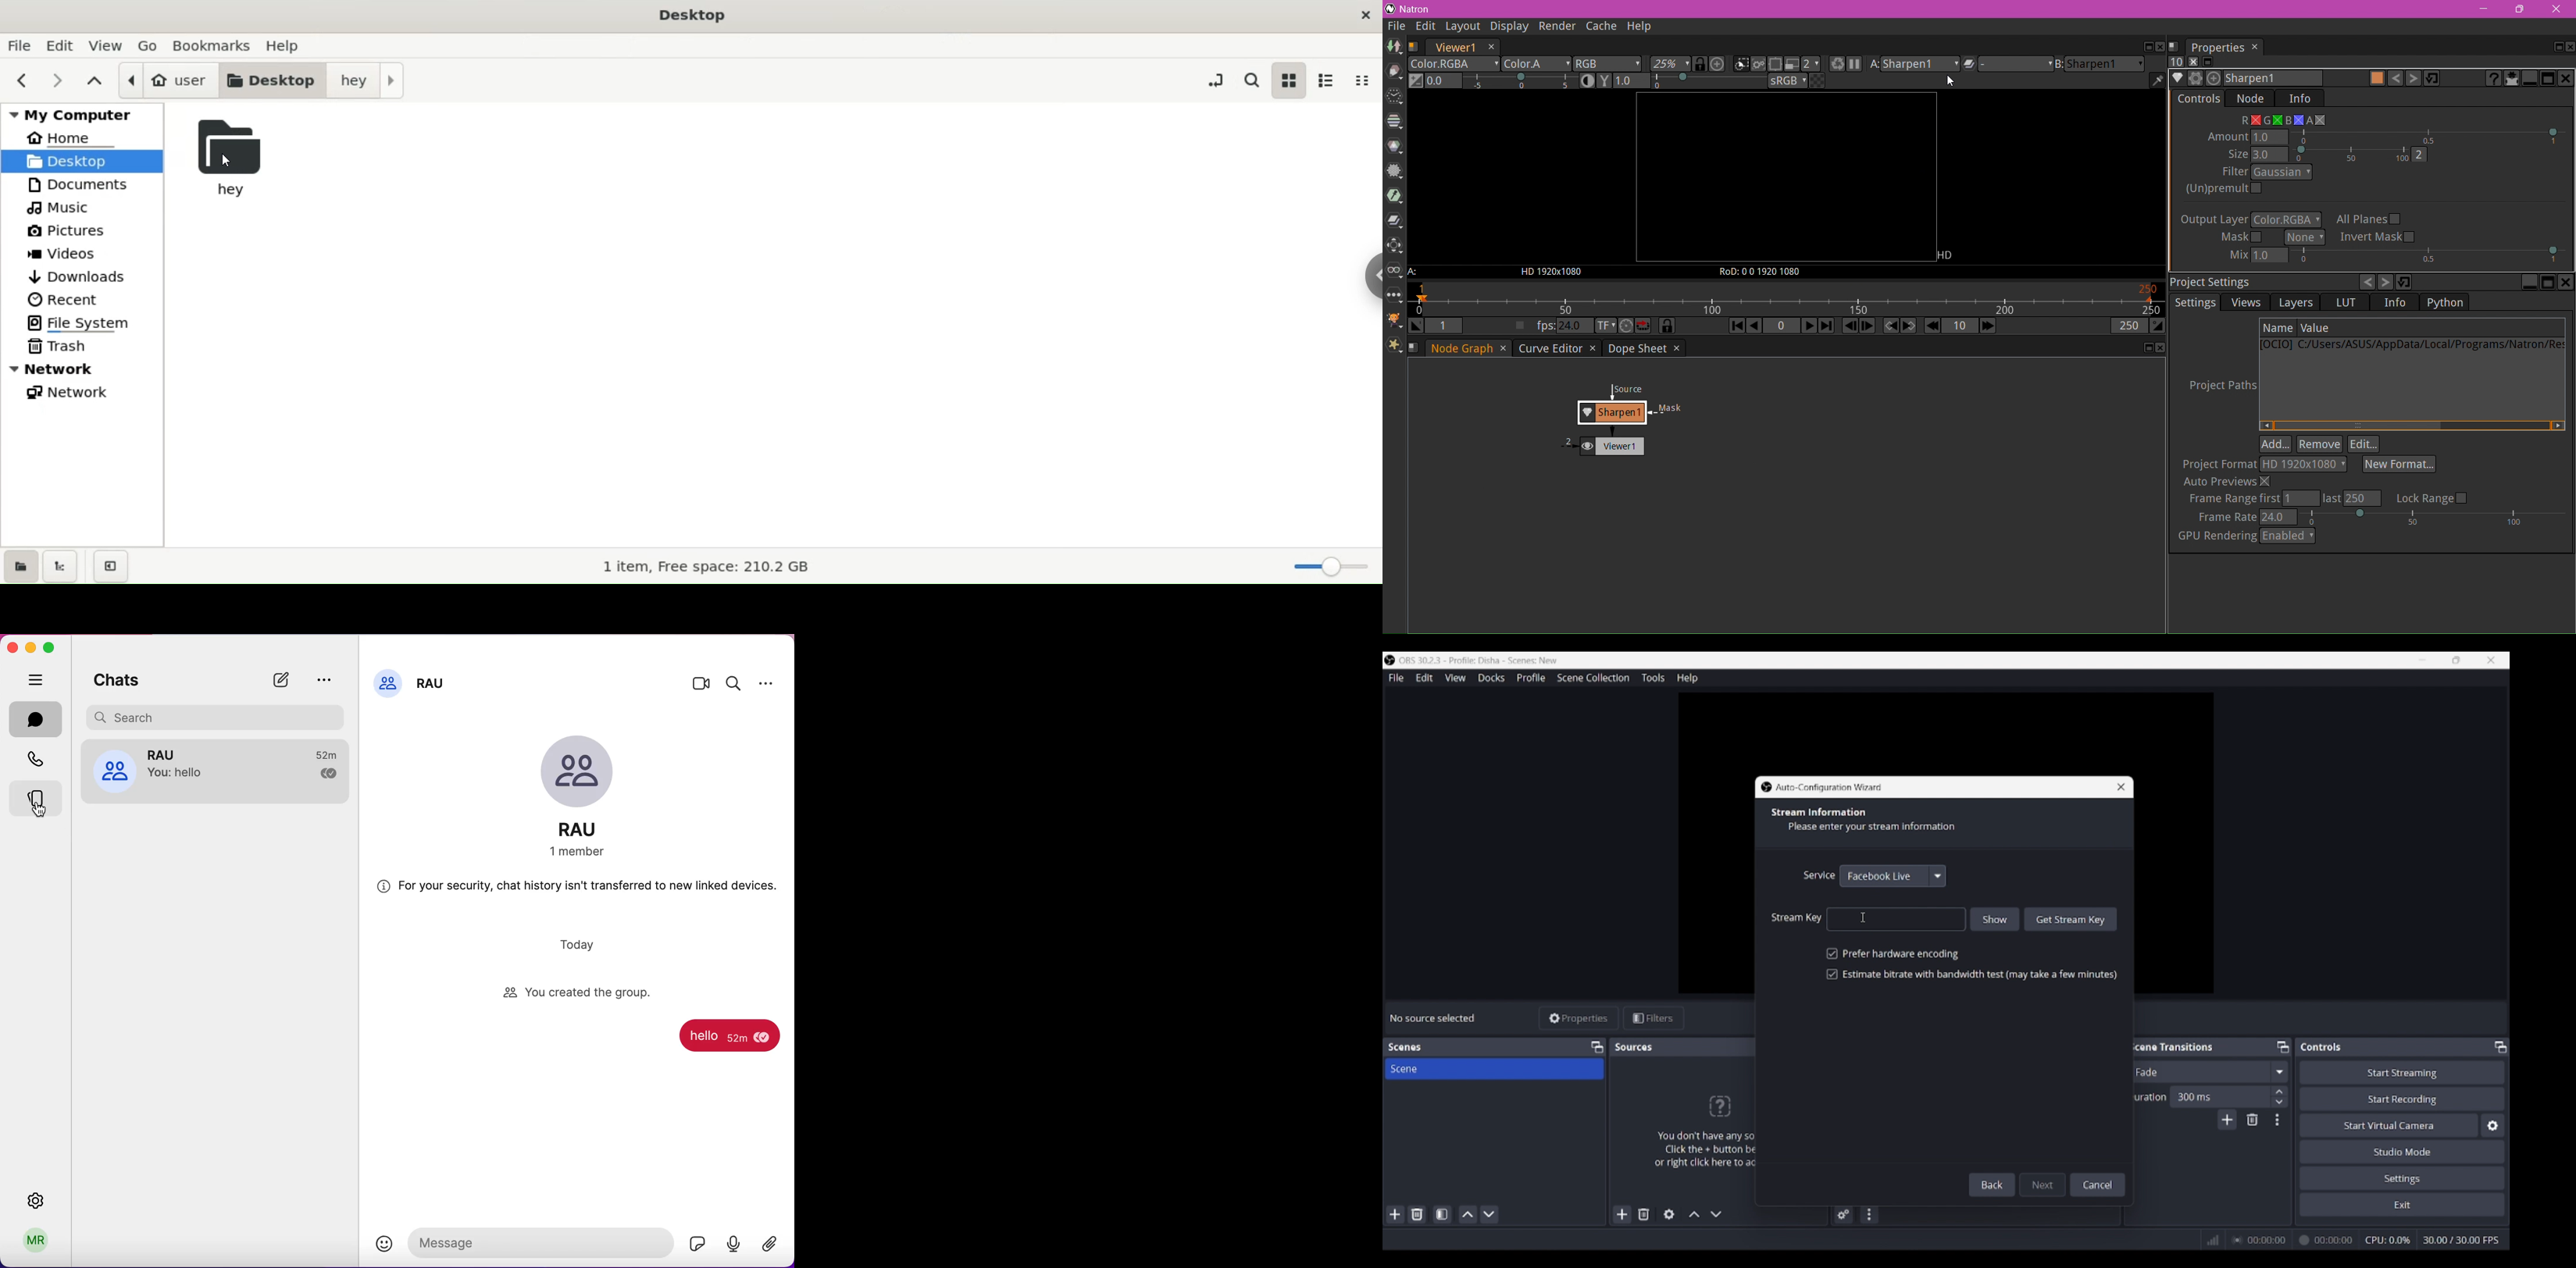 Image resolution: width=2576 pixels, height=1288 pixels. I want to click on Current fade, so click(2198, 1071).